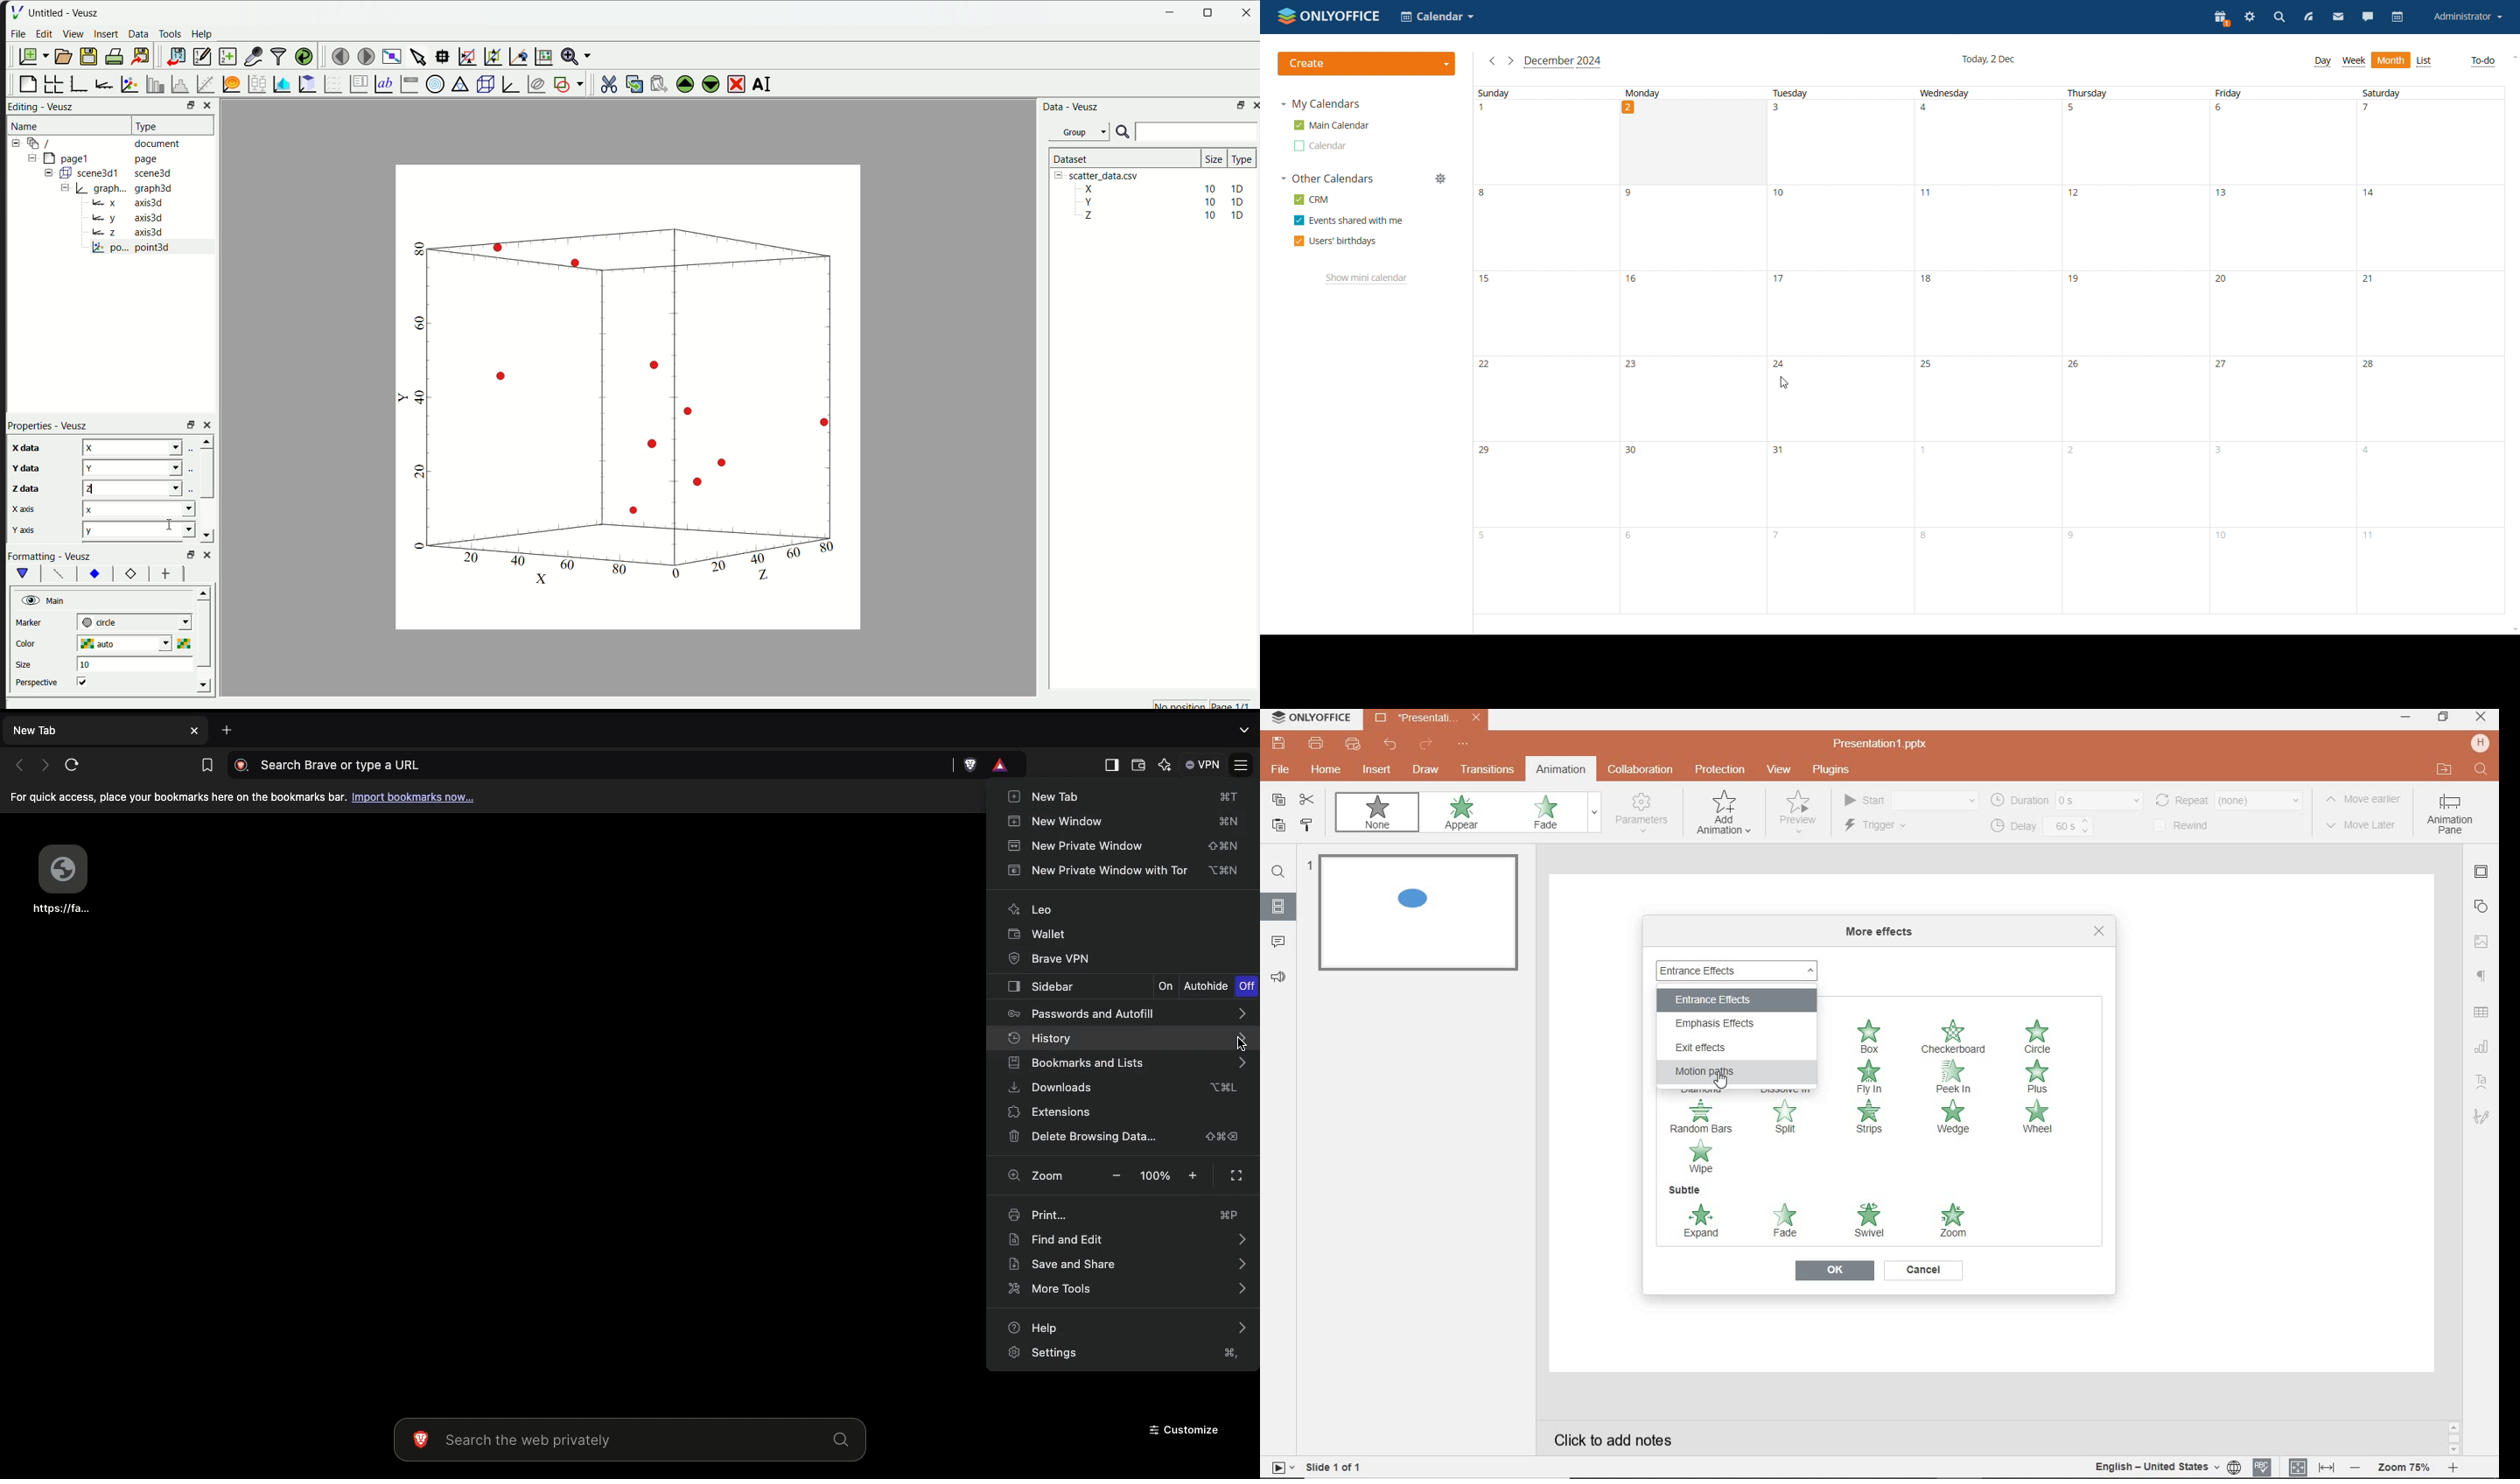  Describe the element at coordinates (127, 574) in the screenshot. I see `12` at that location.